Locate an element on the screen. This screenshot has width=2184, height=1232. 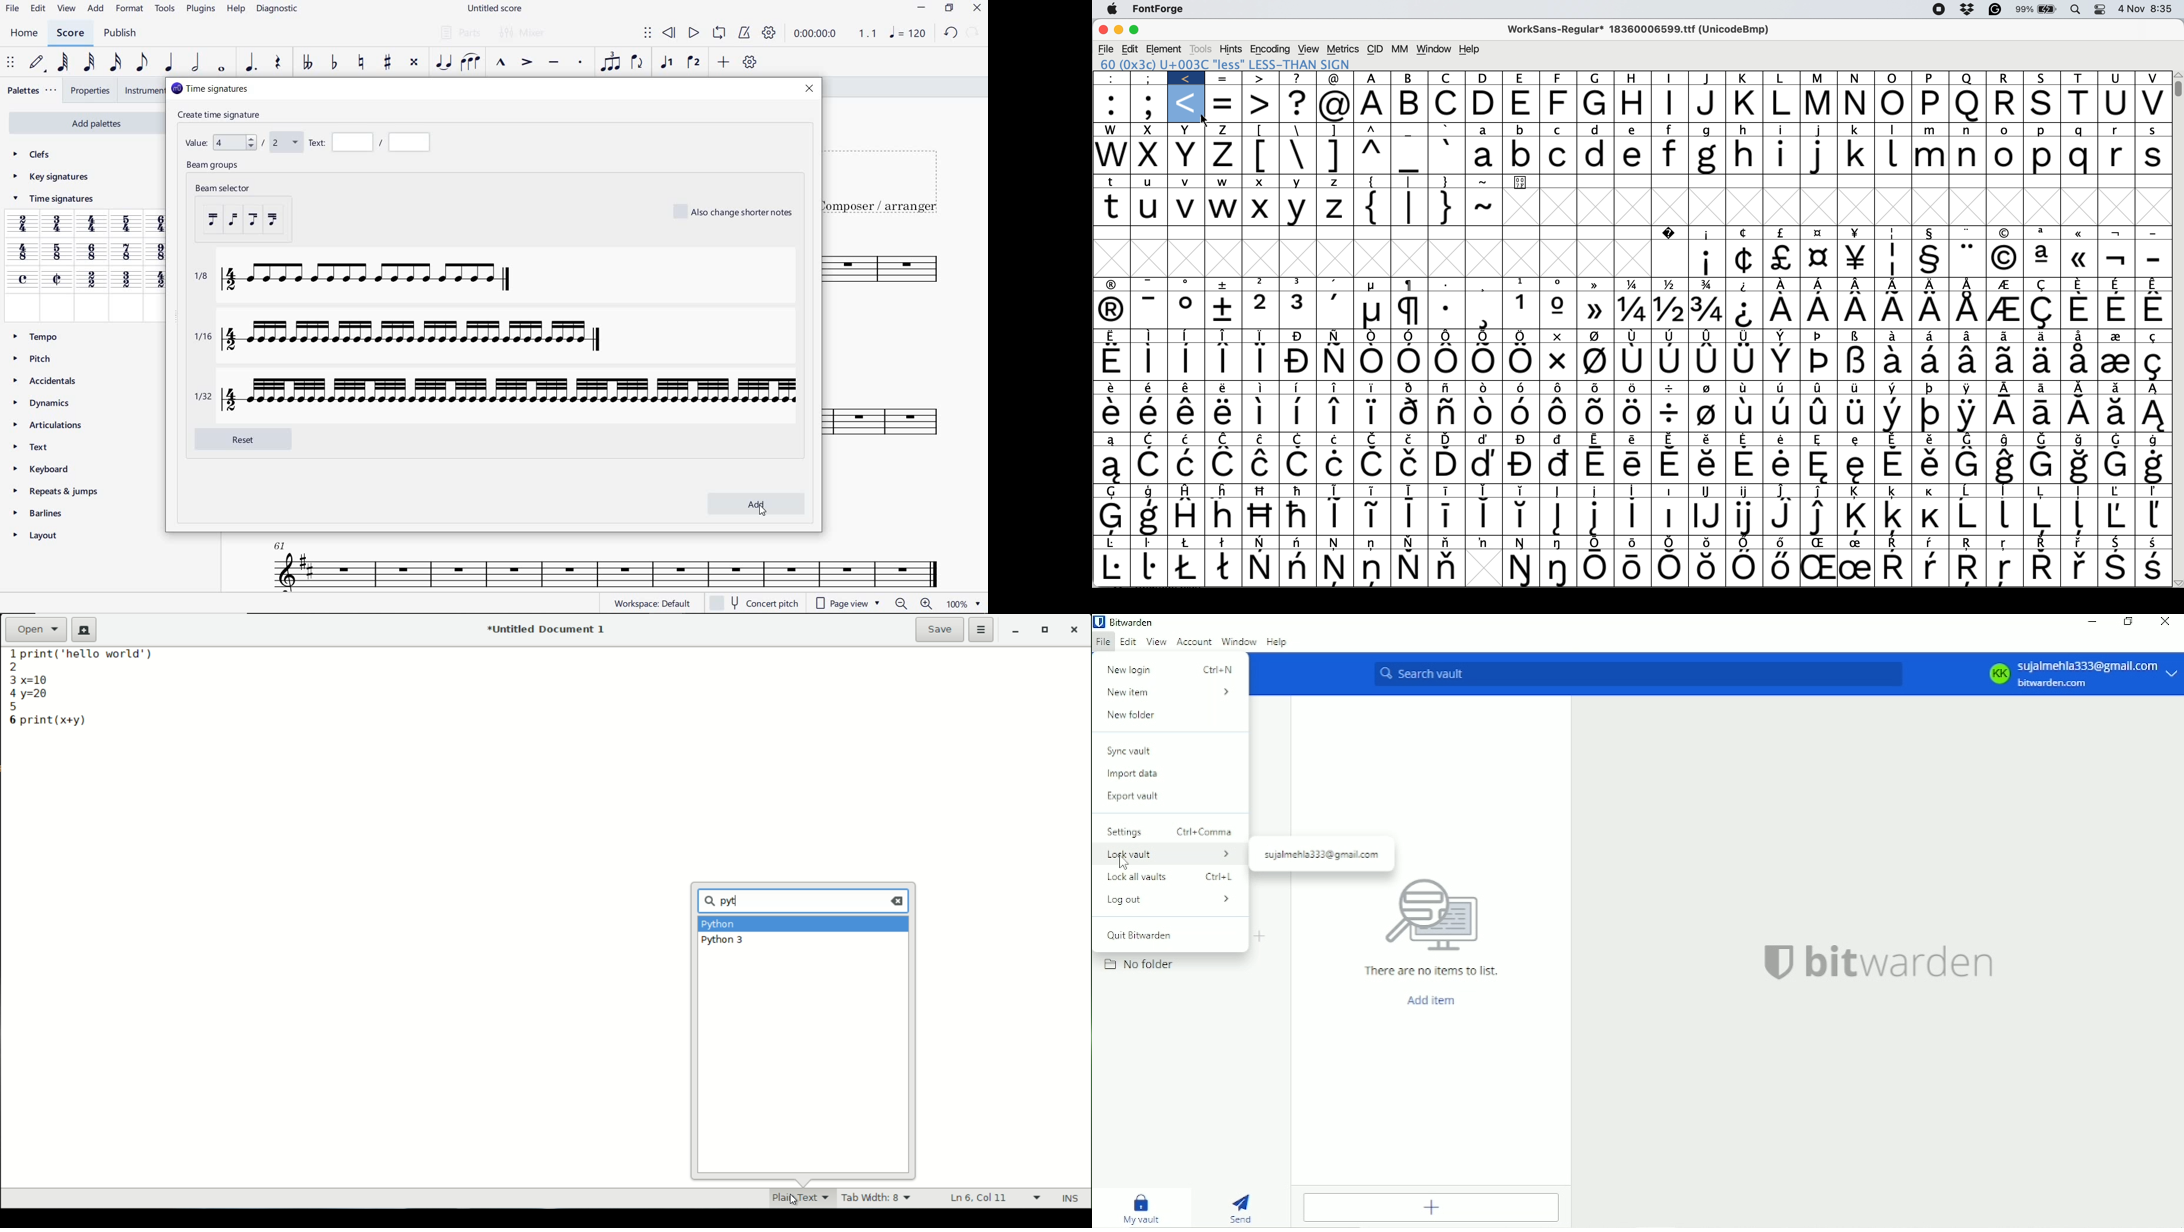
f is located at coordinates (1559, 105).